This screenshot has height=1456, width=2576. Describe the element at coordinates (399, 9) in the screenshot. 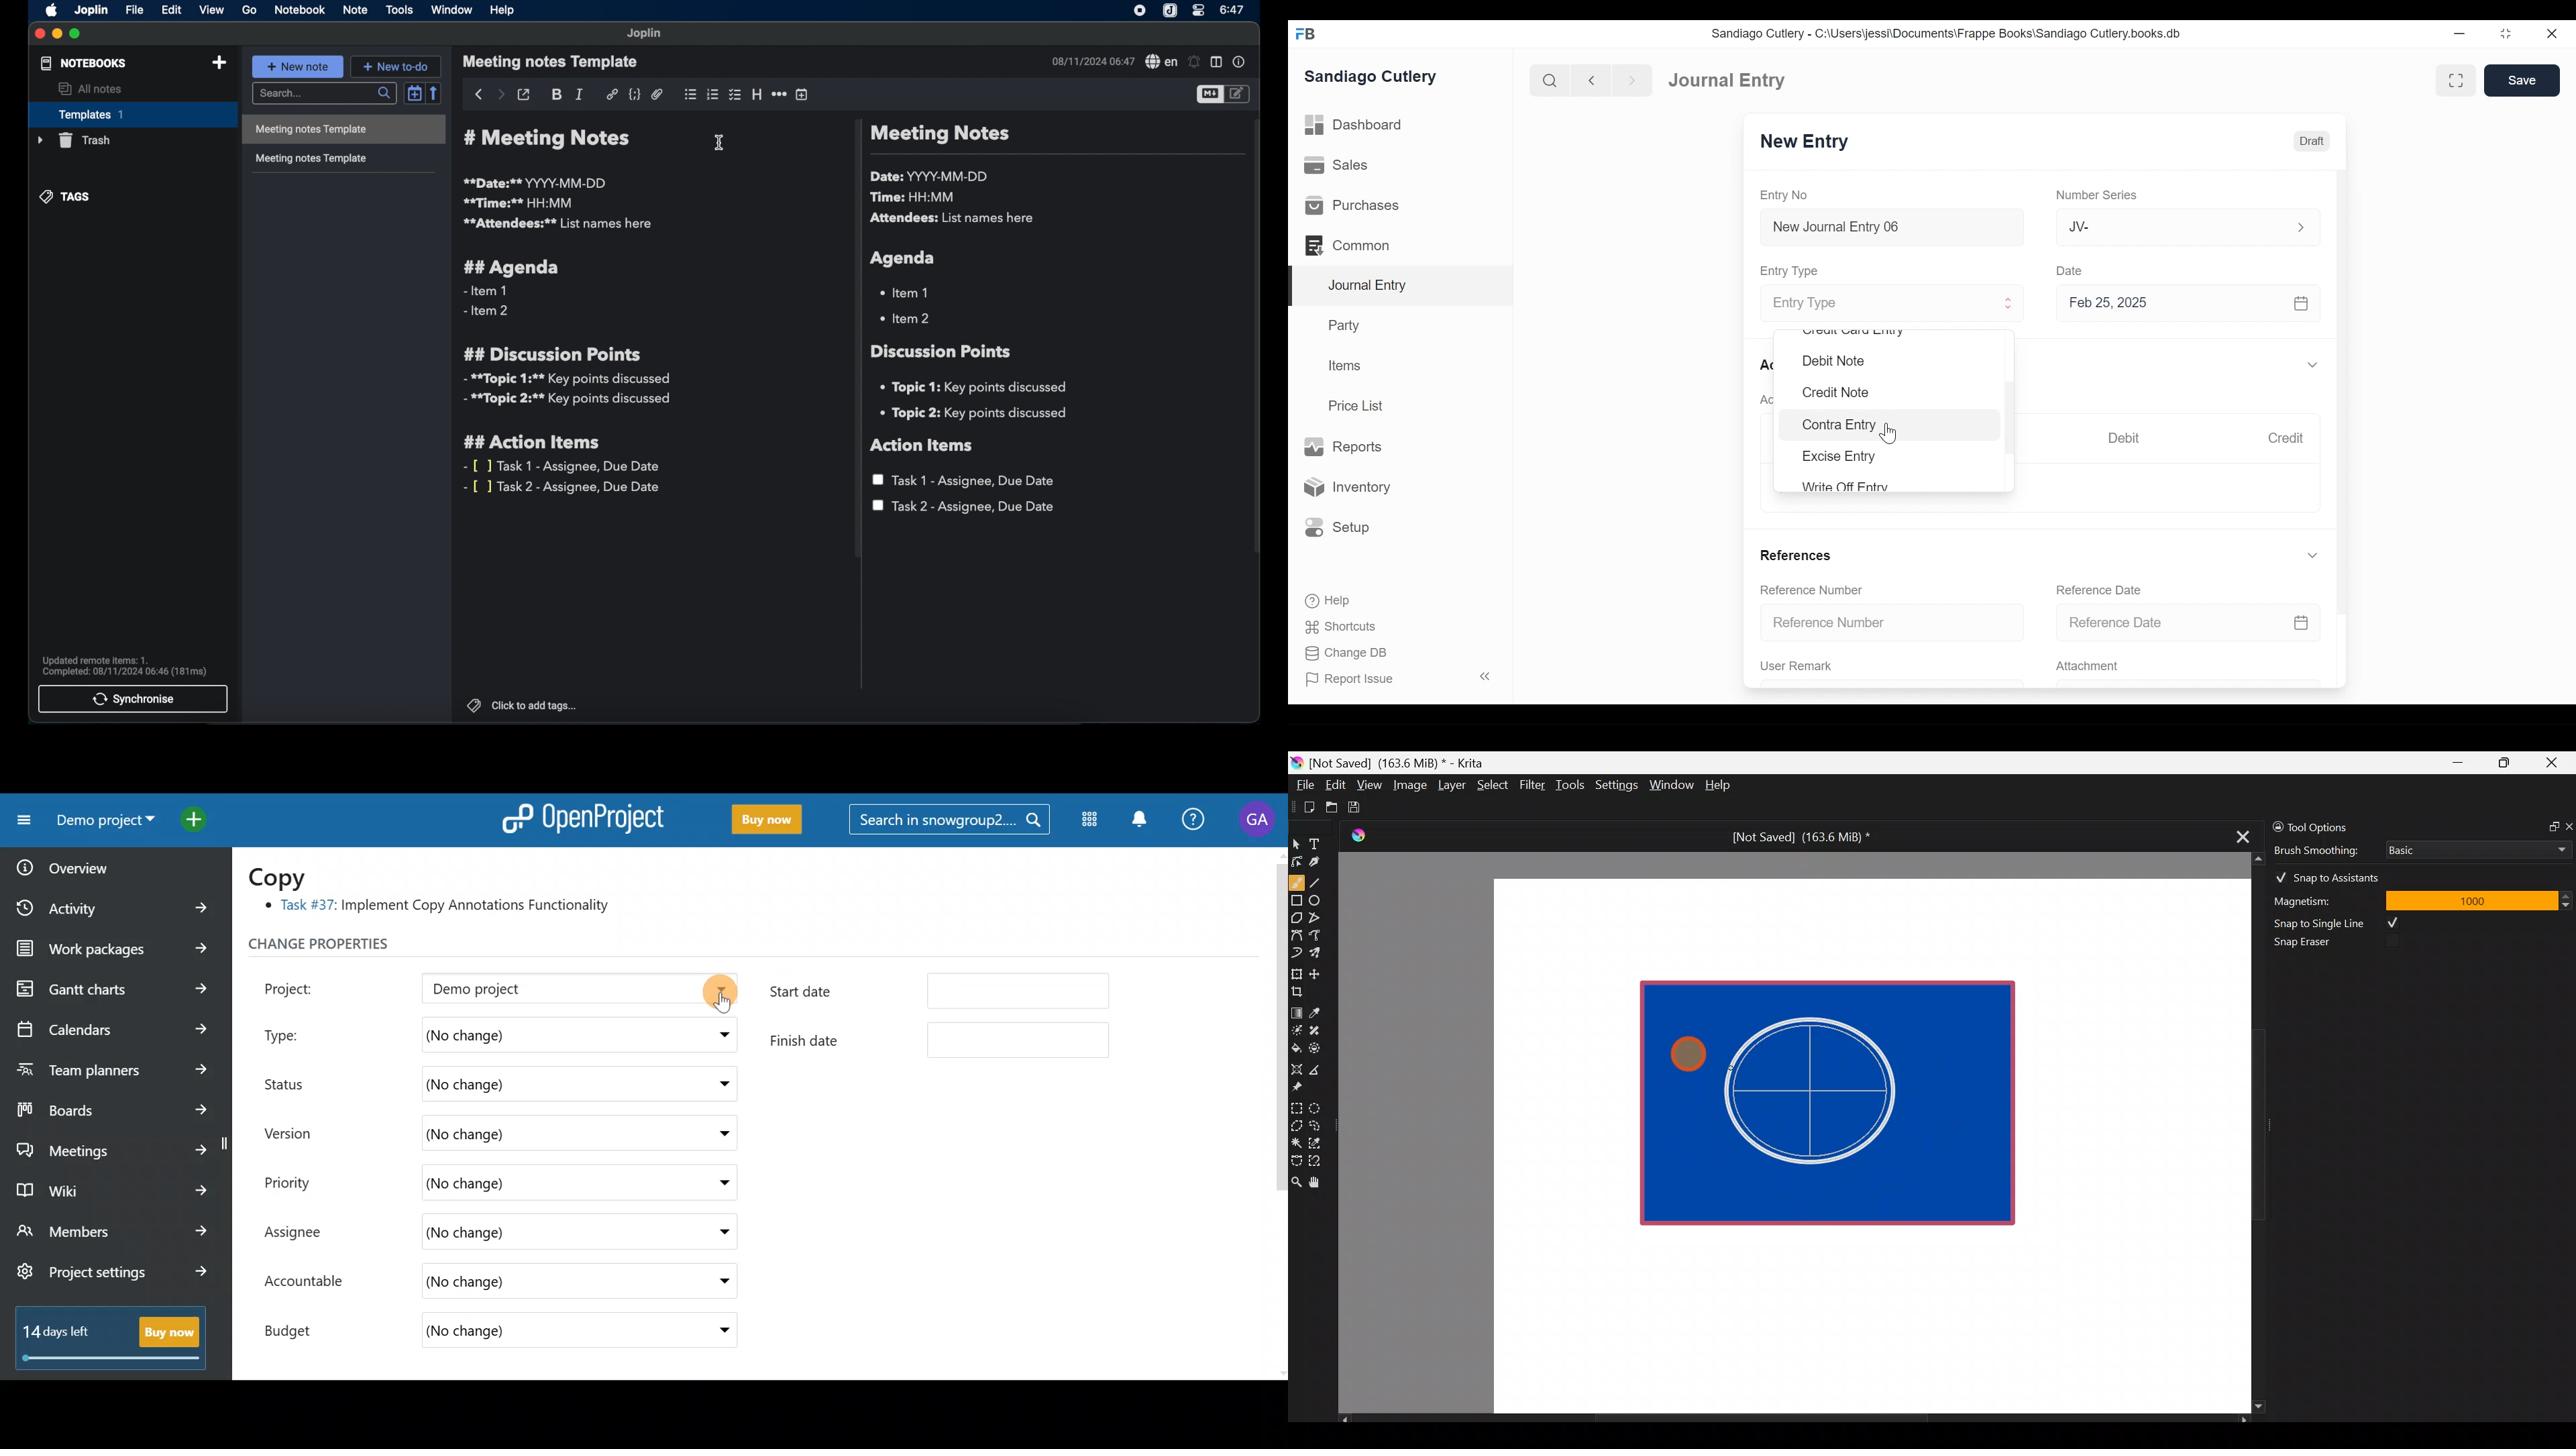

I see `tools` at that location.